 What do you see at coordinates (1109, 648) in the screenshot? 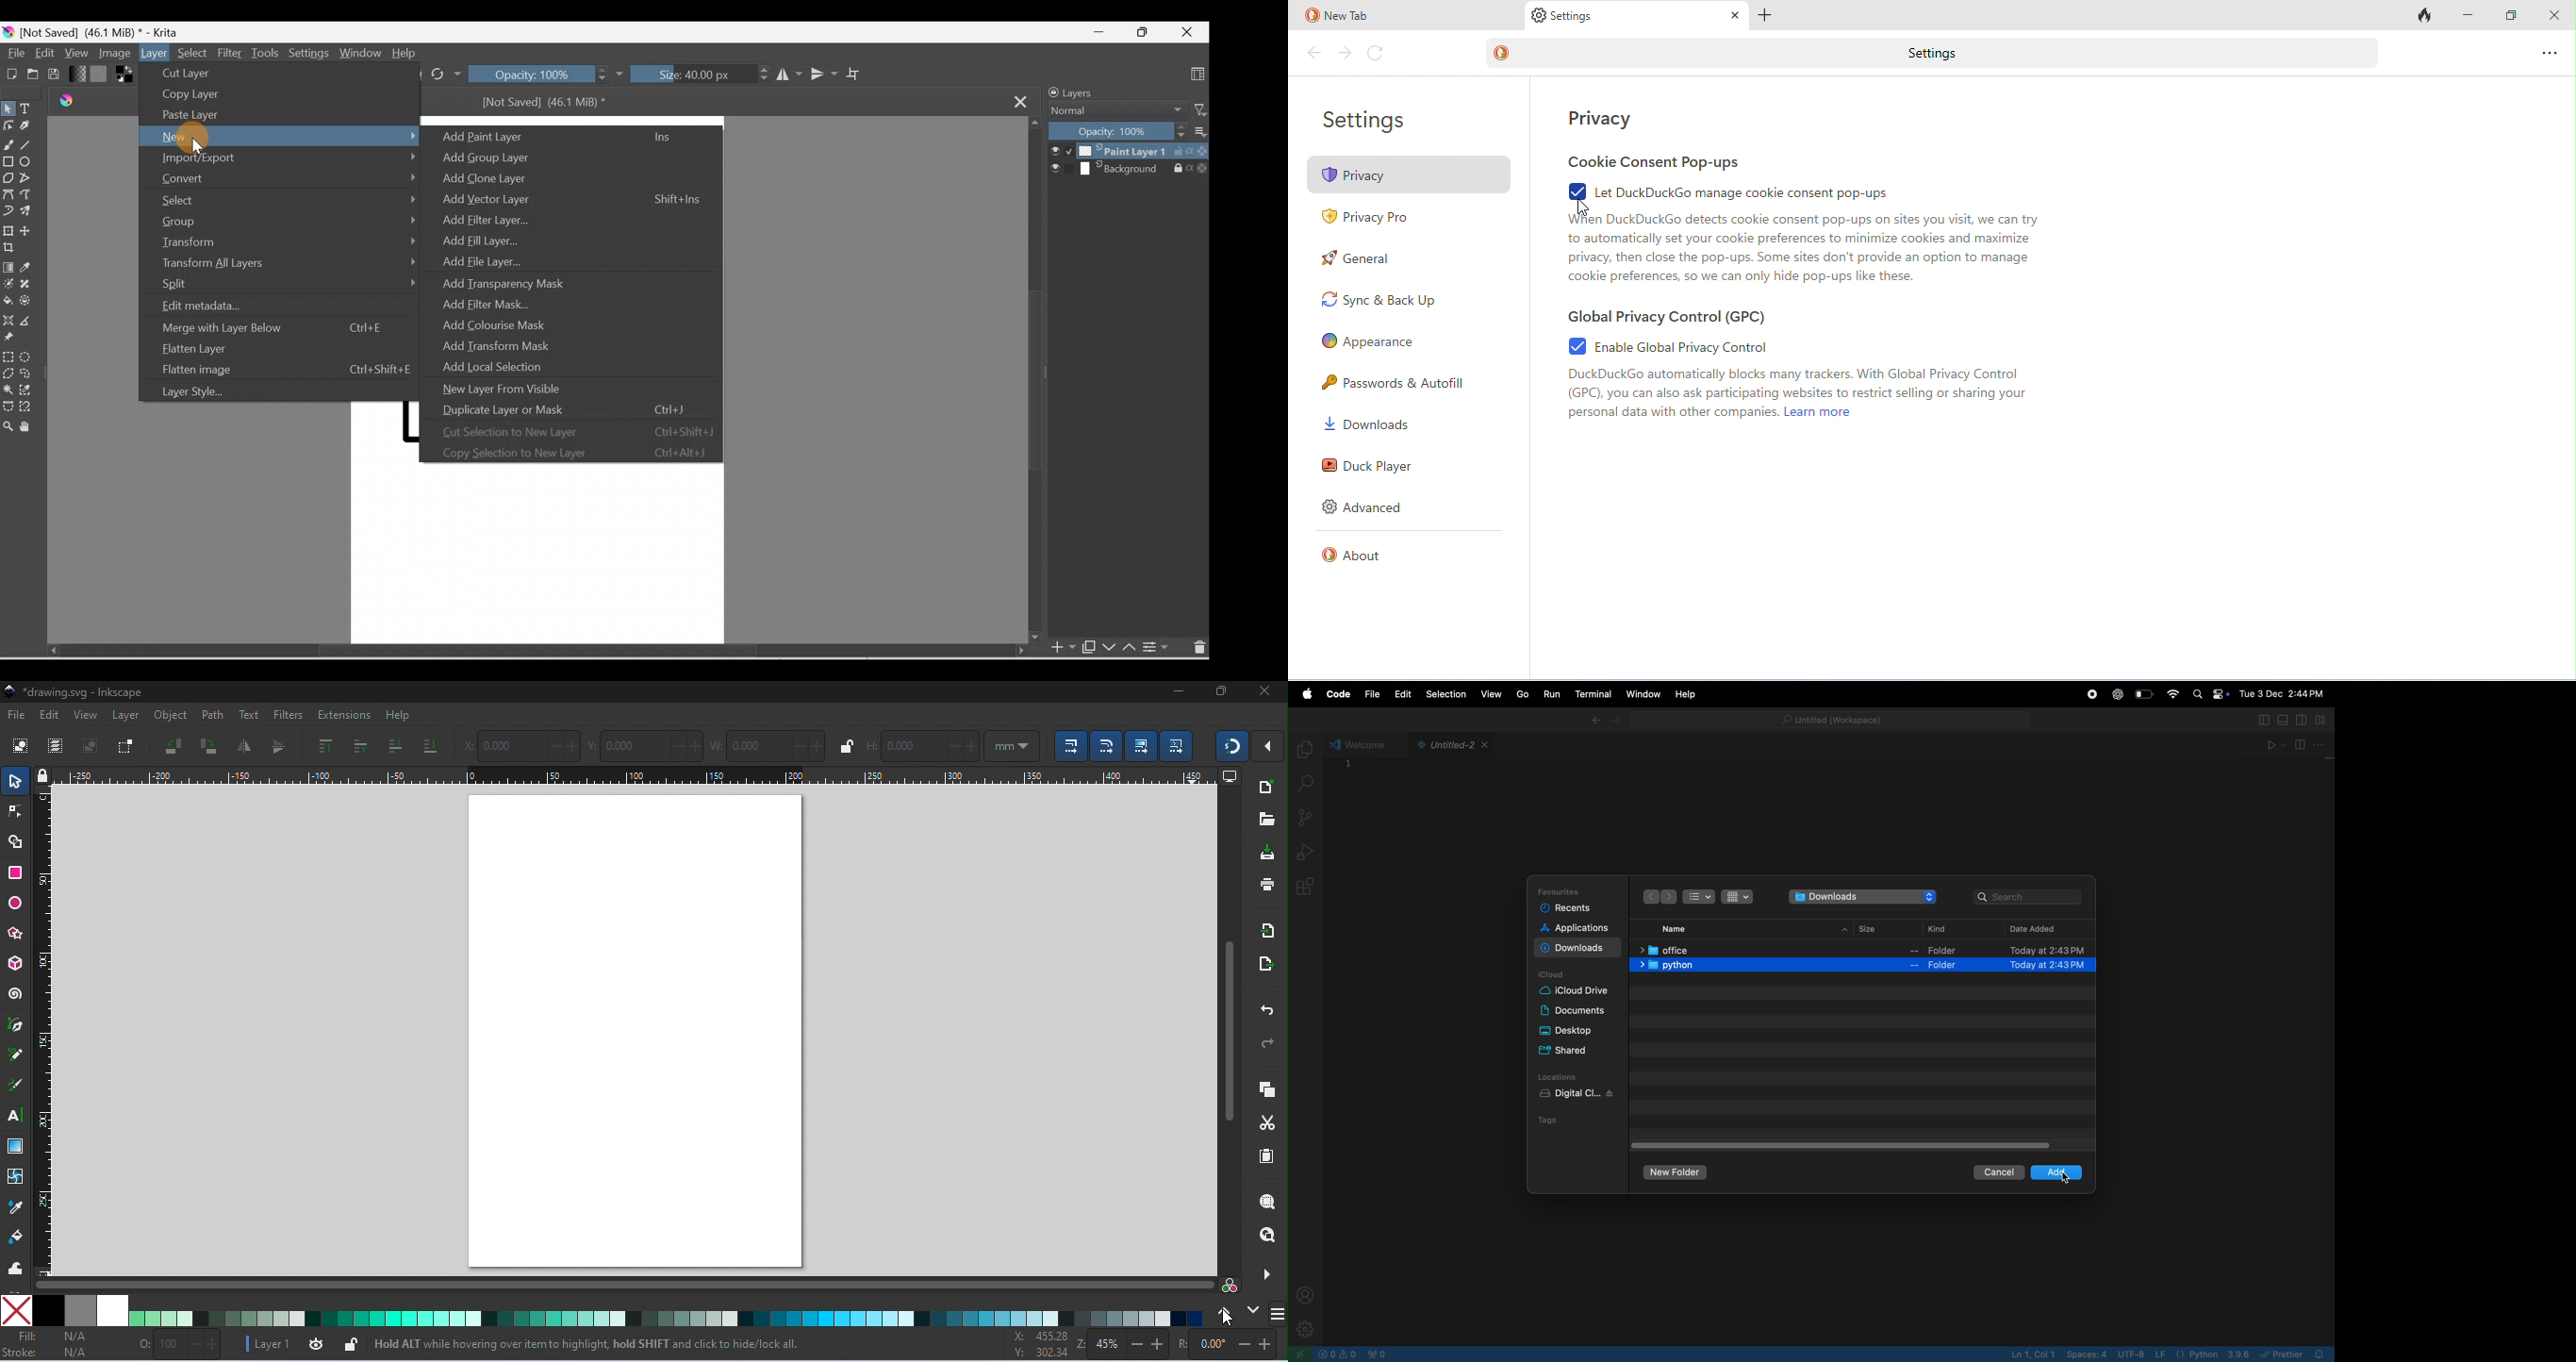
I see `Move layer/mask down` at bounding box center [1109, 648].